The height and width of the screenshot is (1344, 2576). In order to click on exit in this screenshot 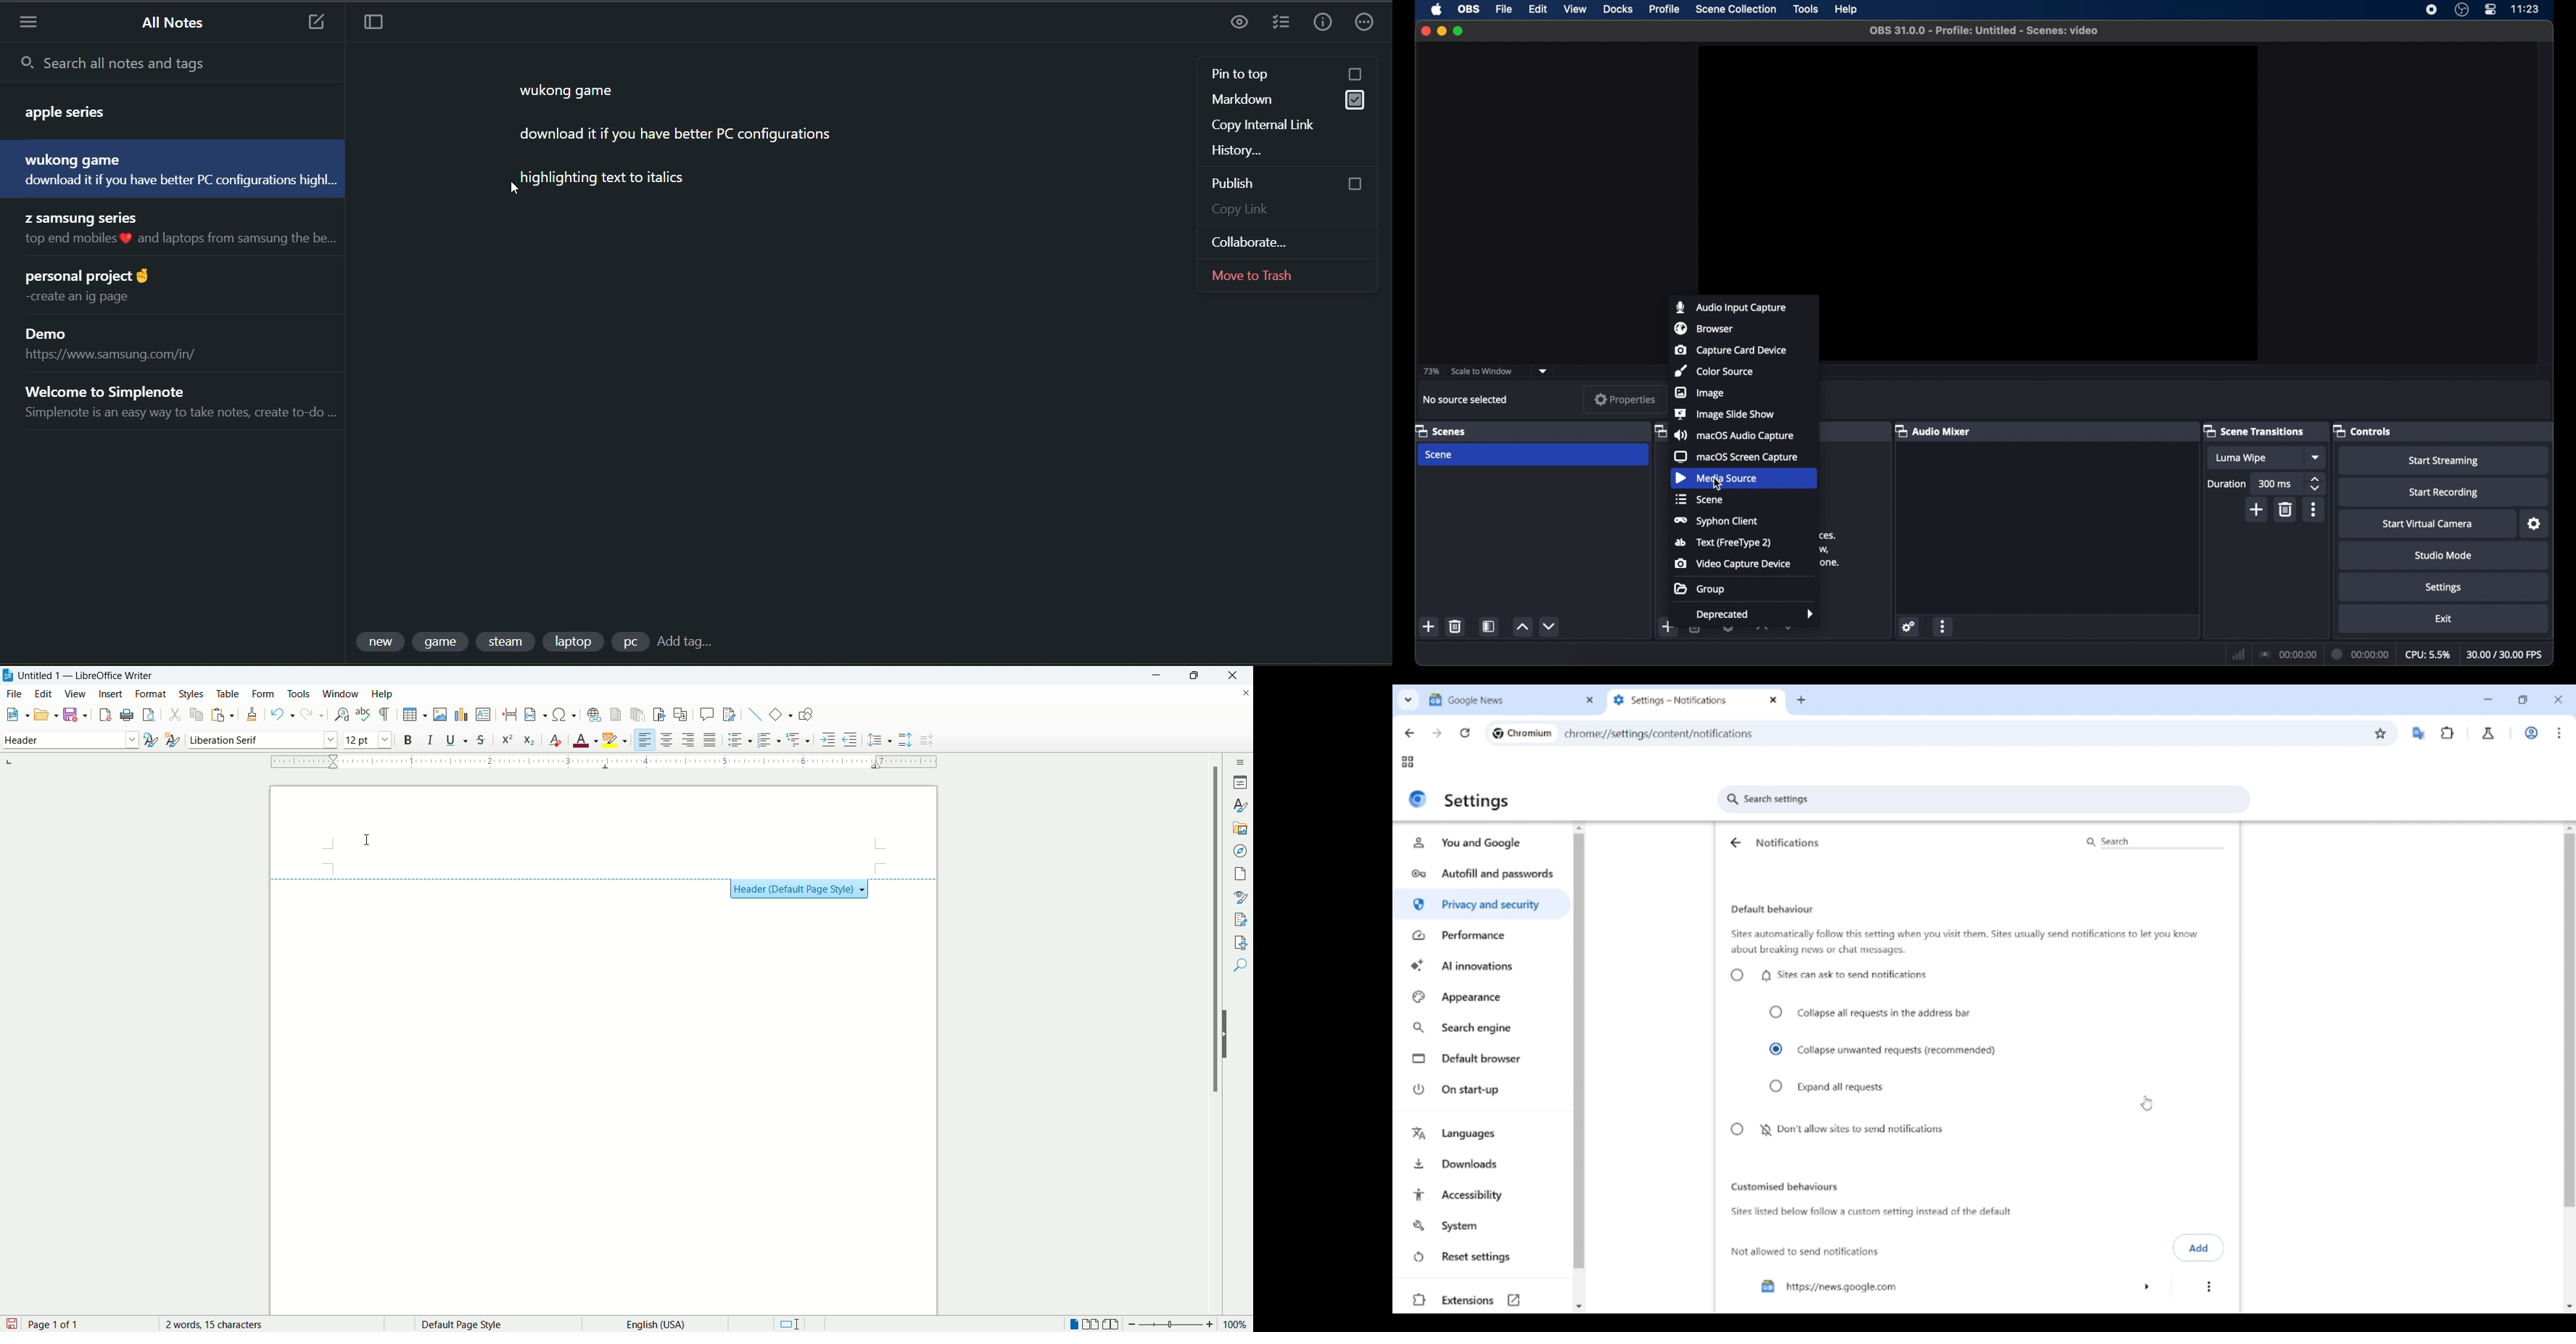, I will do `click(2444, 619)`.